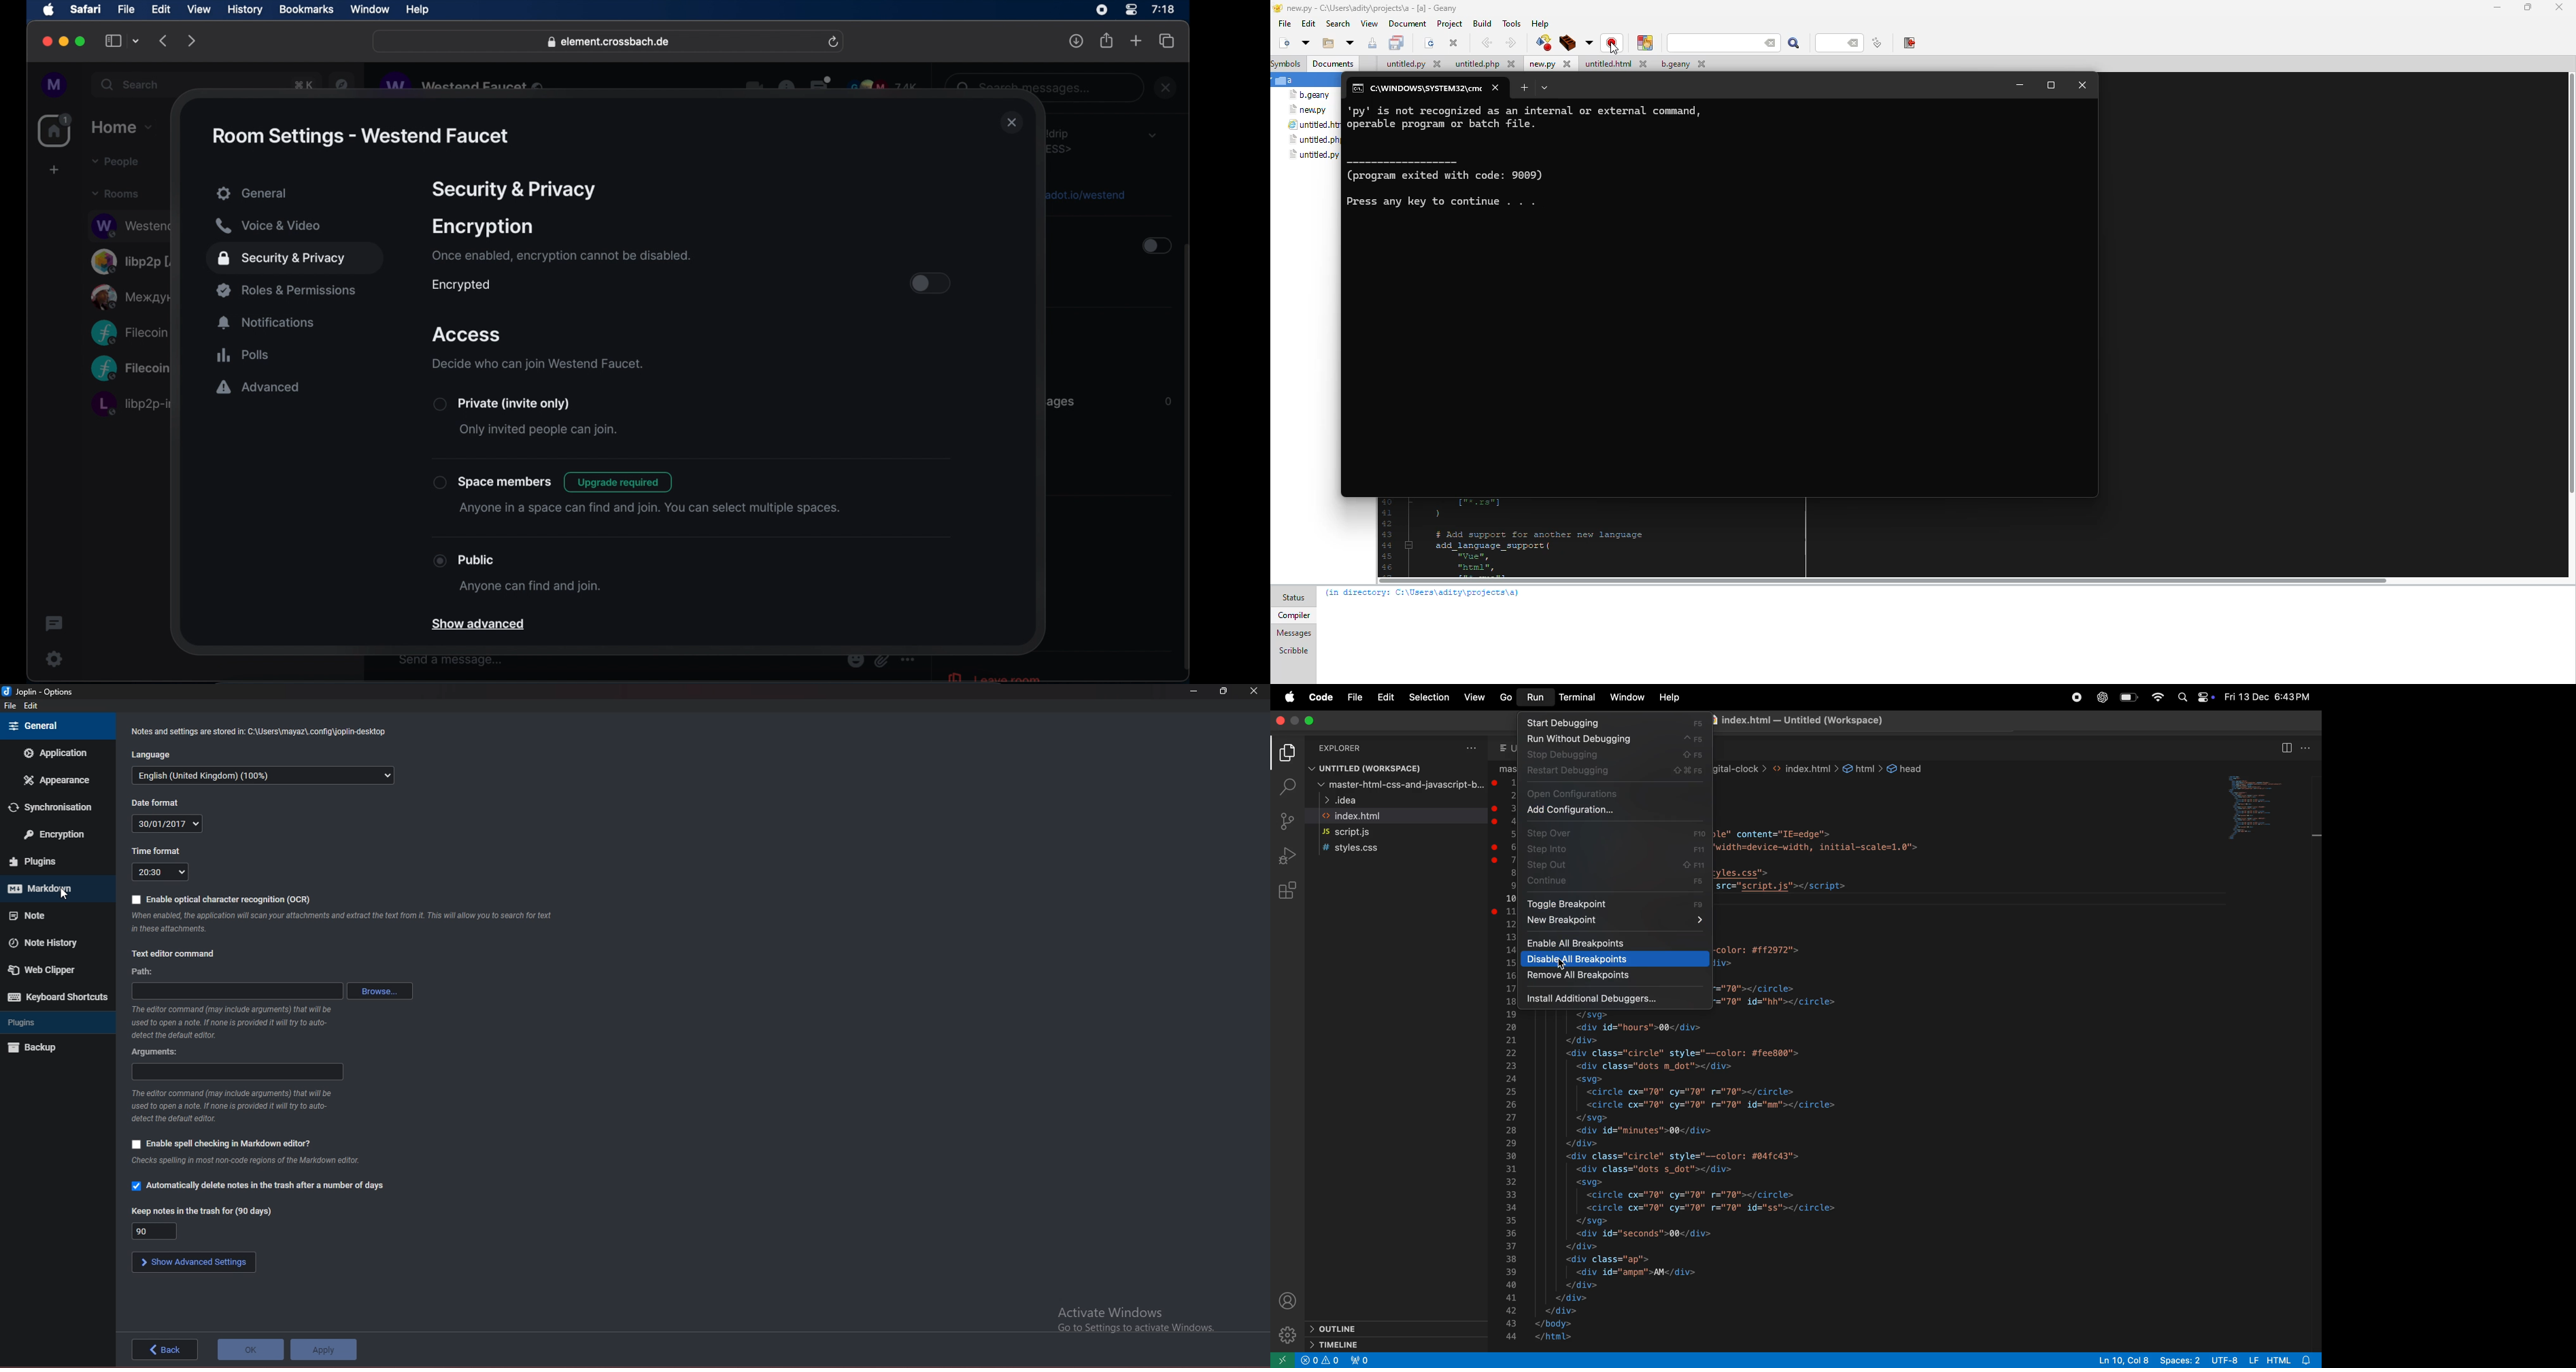 The image size is (2576, 1372). I want to click on enable ocr, so click(222, 899).